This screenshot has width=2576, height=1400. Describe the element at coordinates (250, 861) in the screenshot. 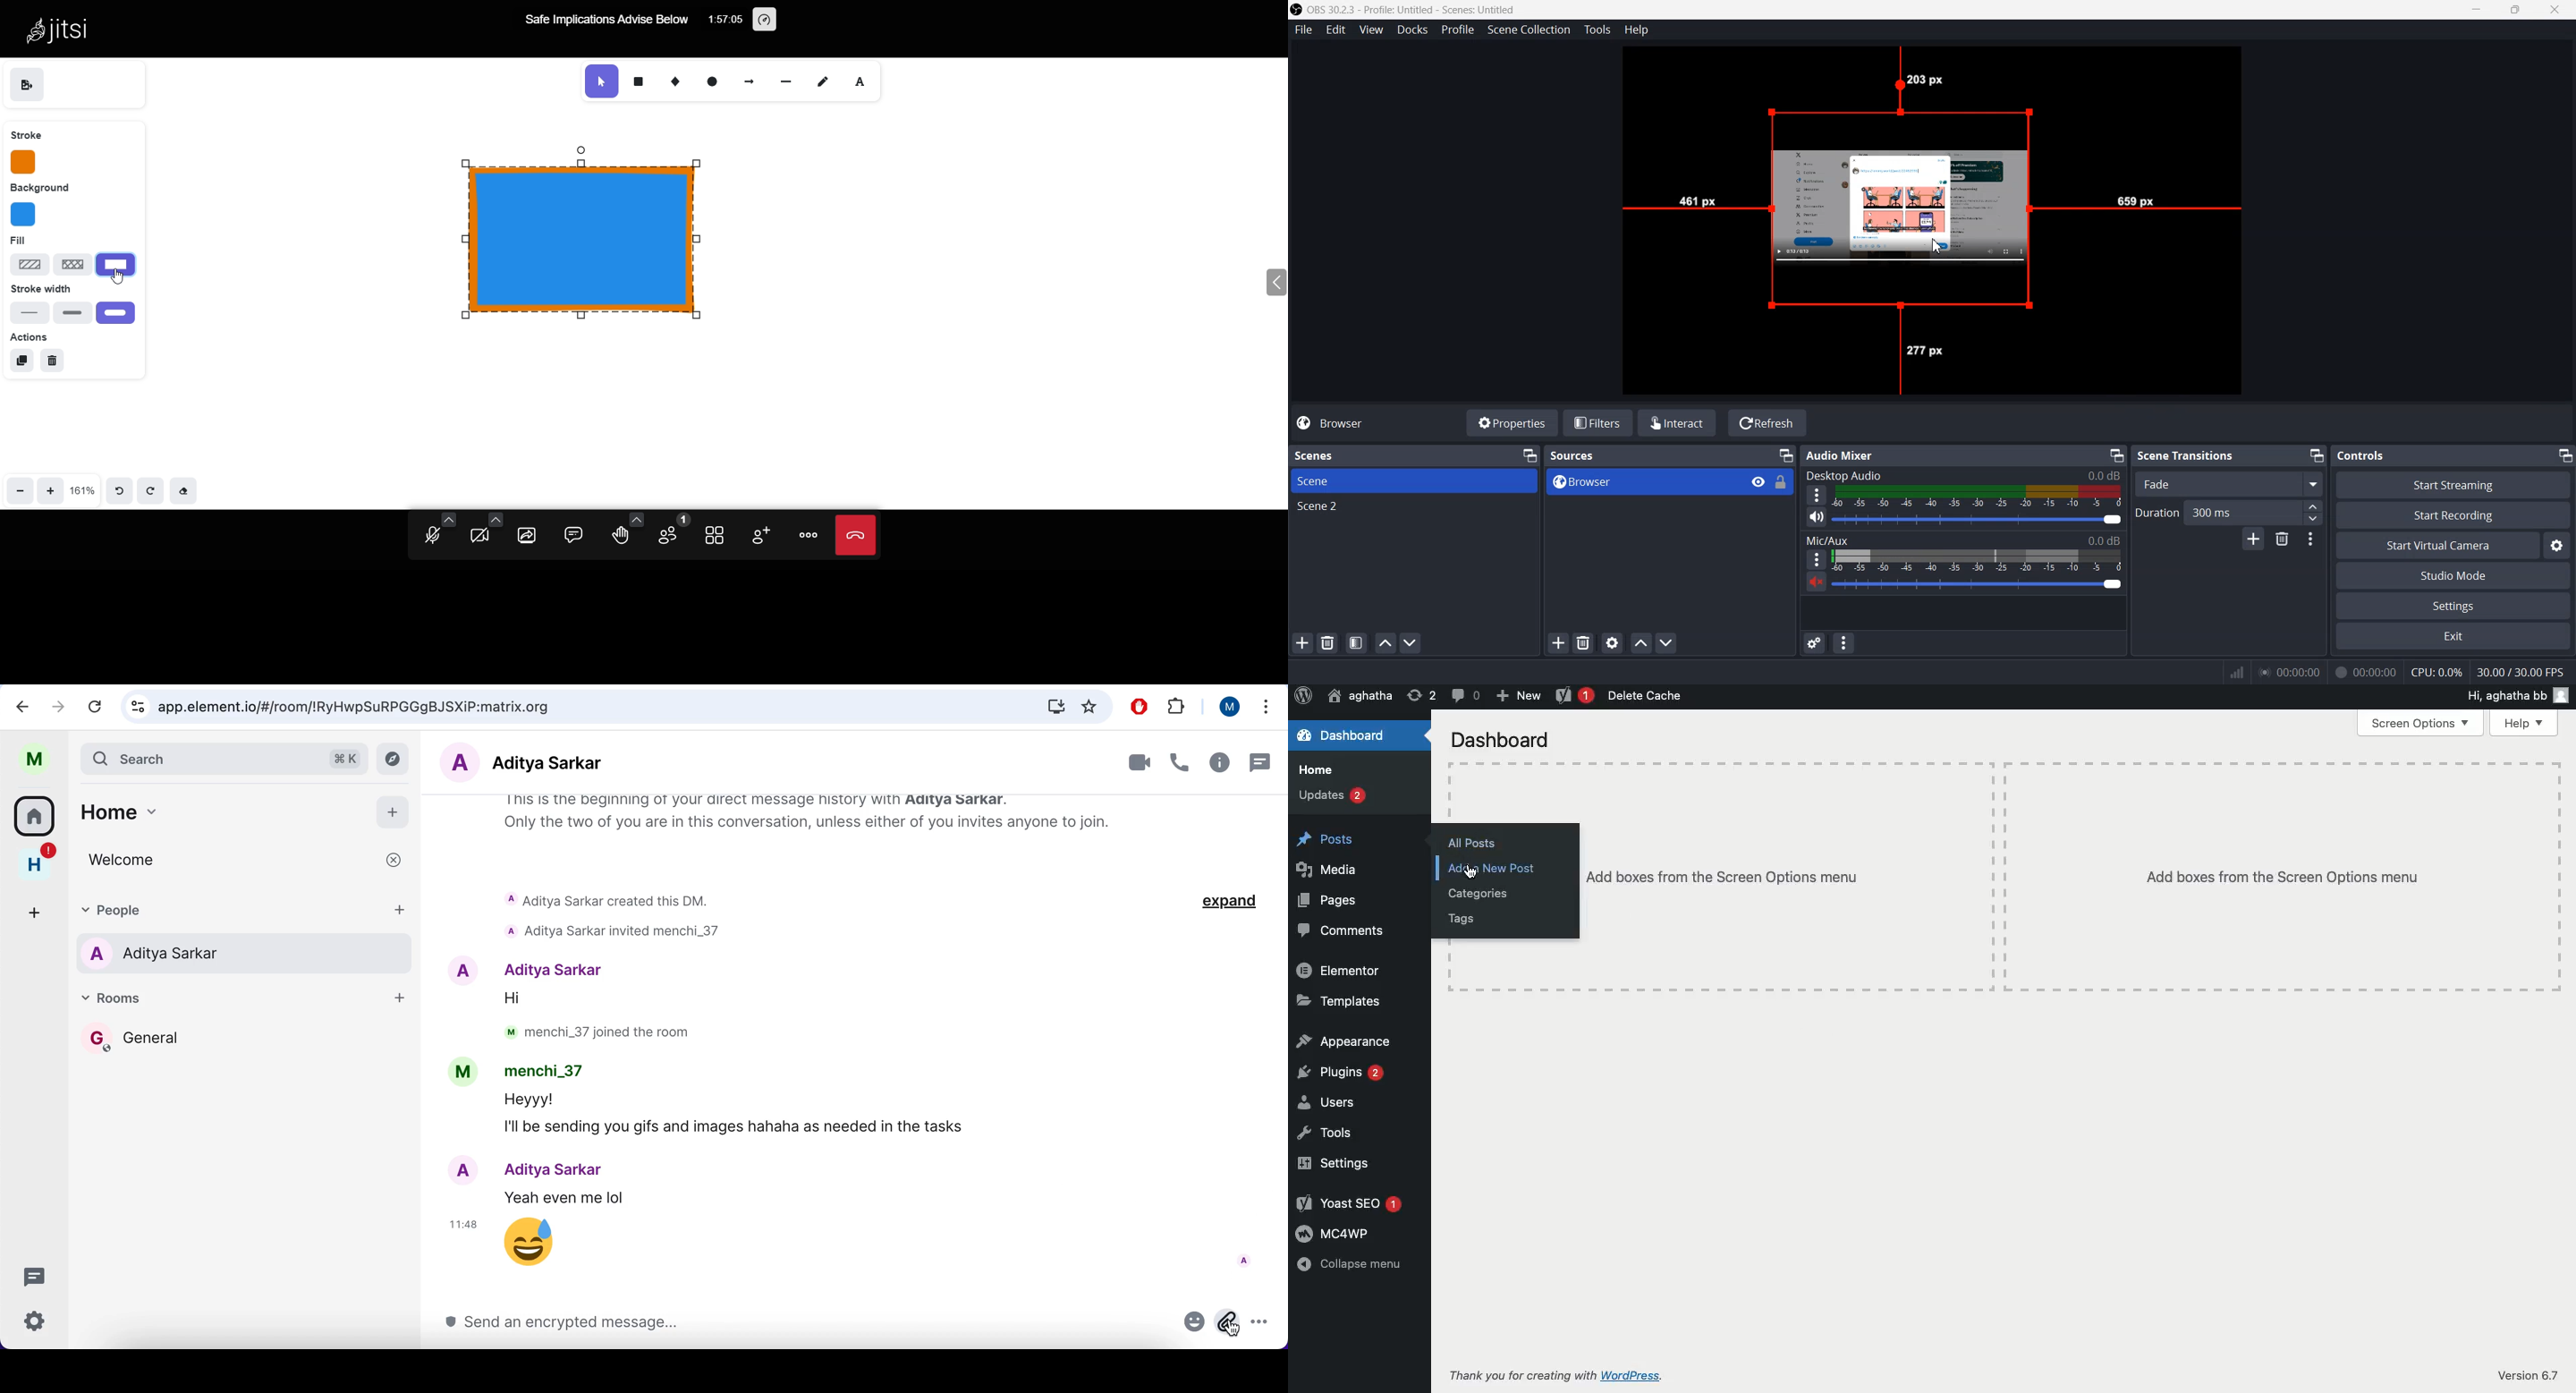

I see `welcome` at that location.